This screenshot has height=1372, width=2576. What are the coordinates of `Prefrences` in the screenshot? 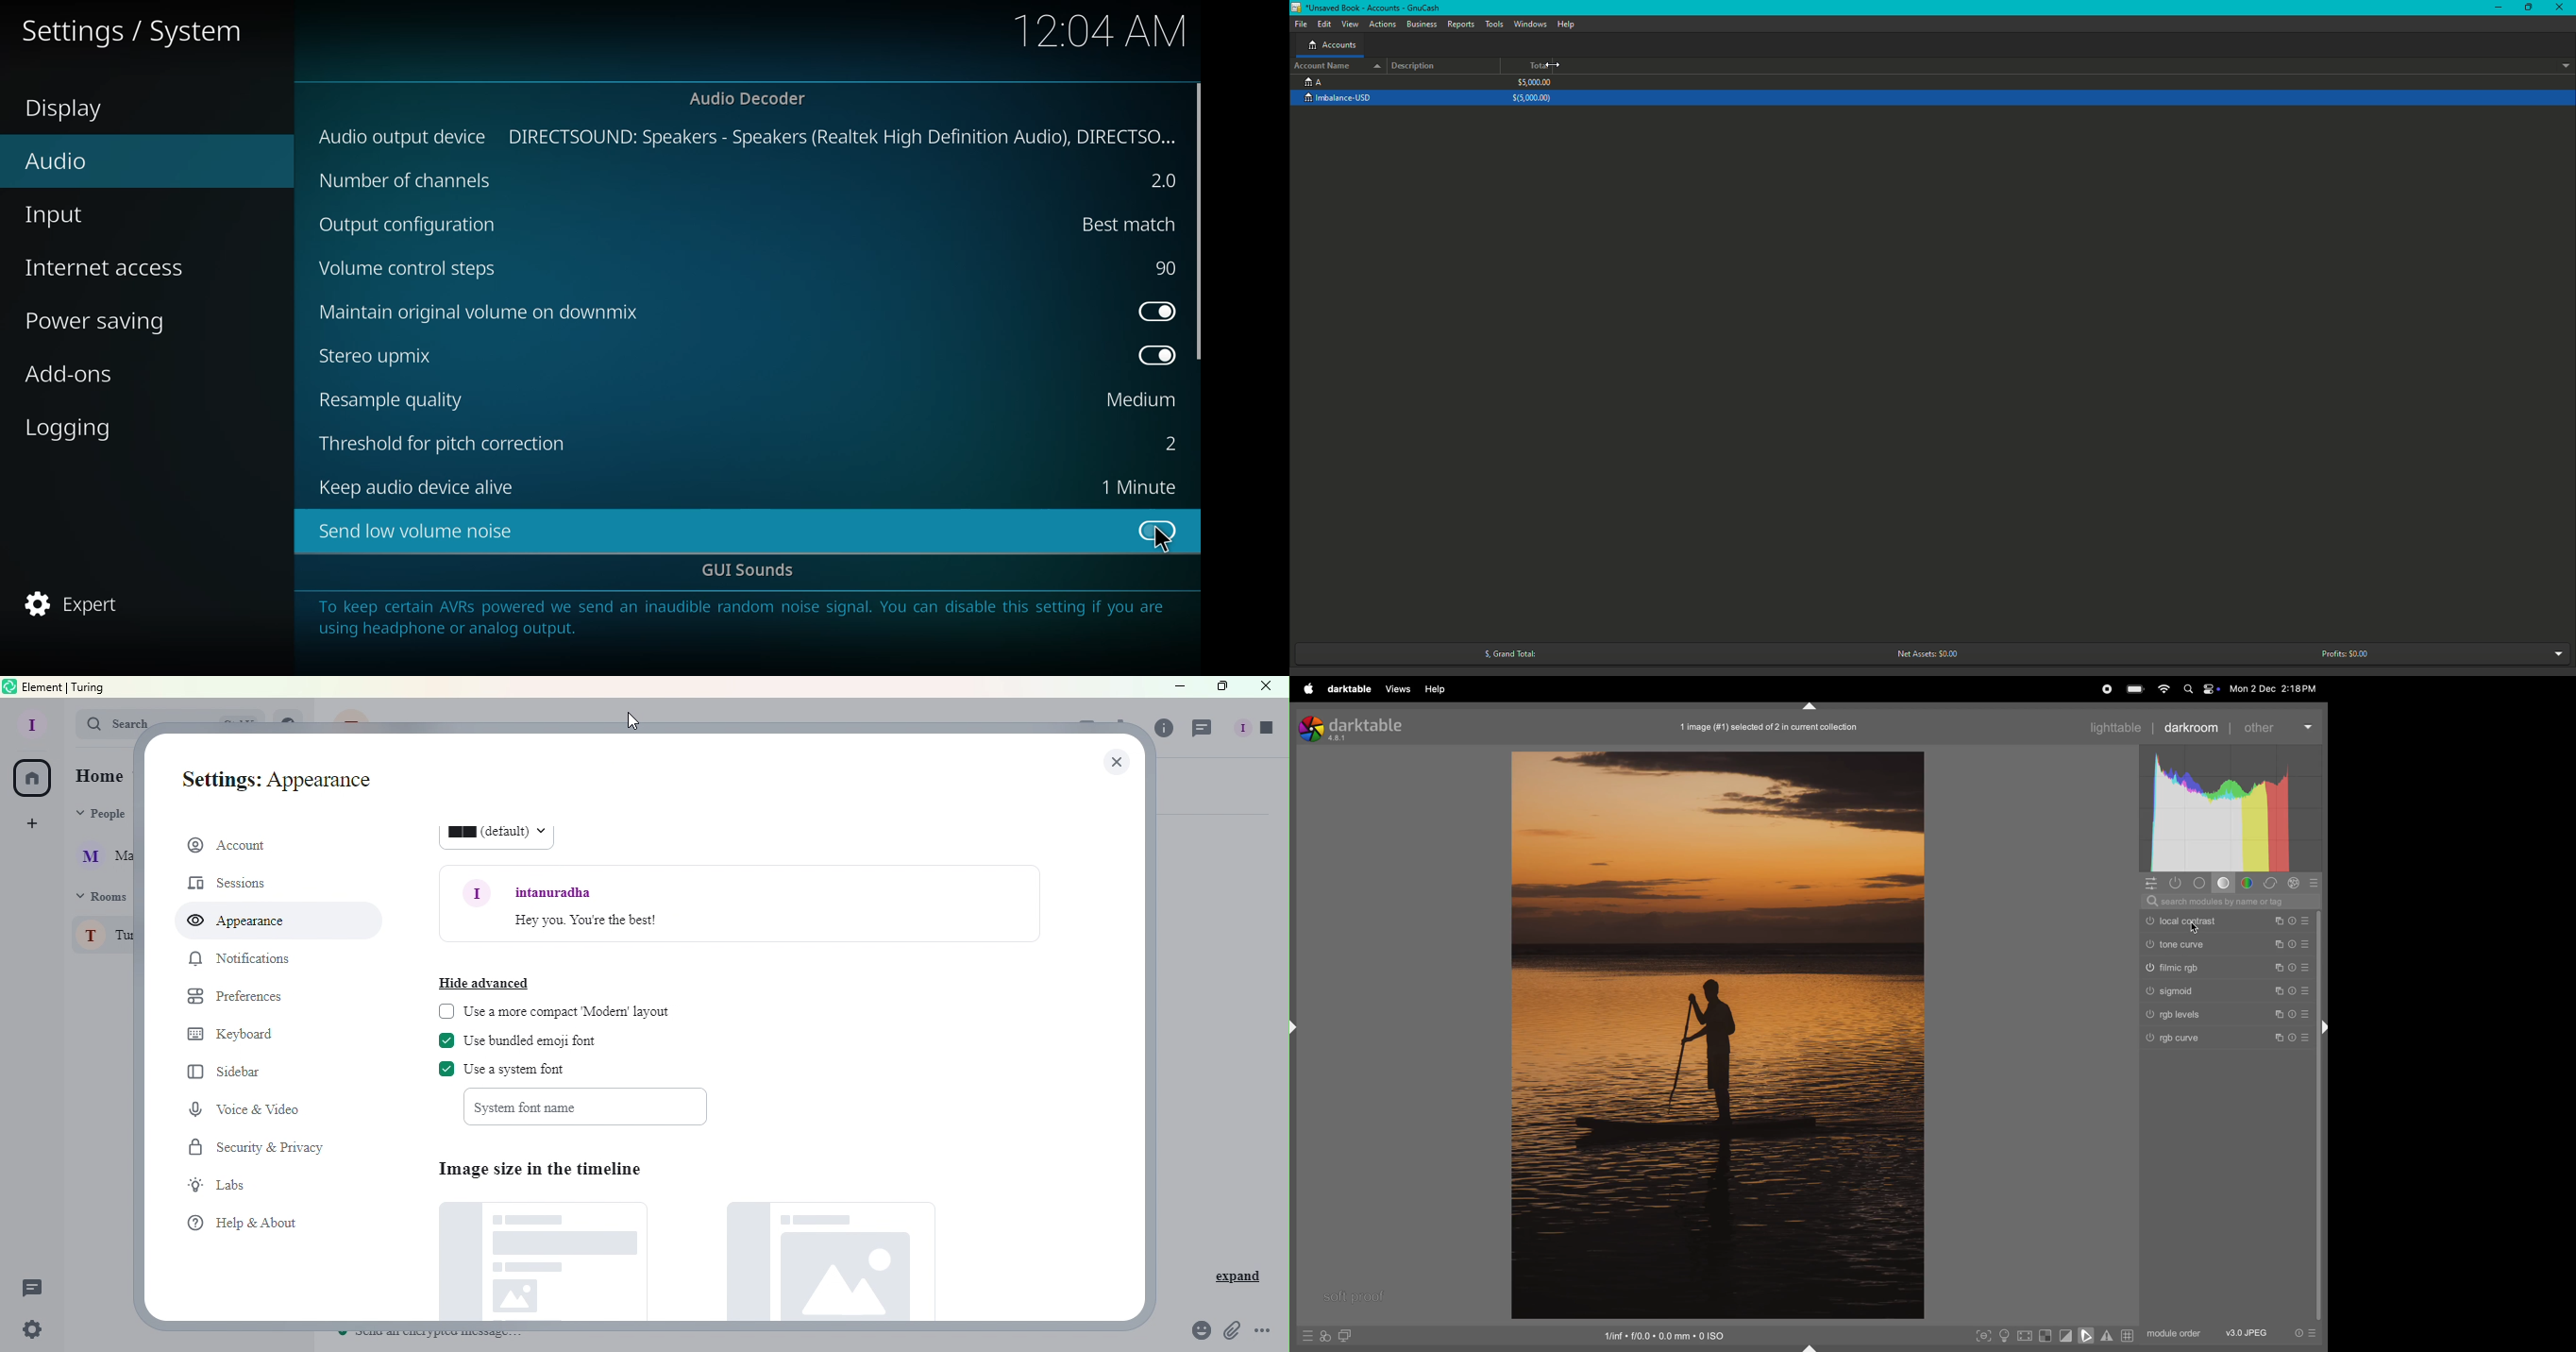 It's located at (240, 997).